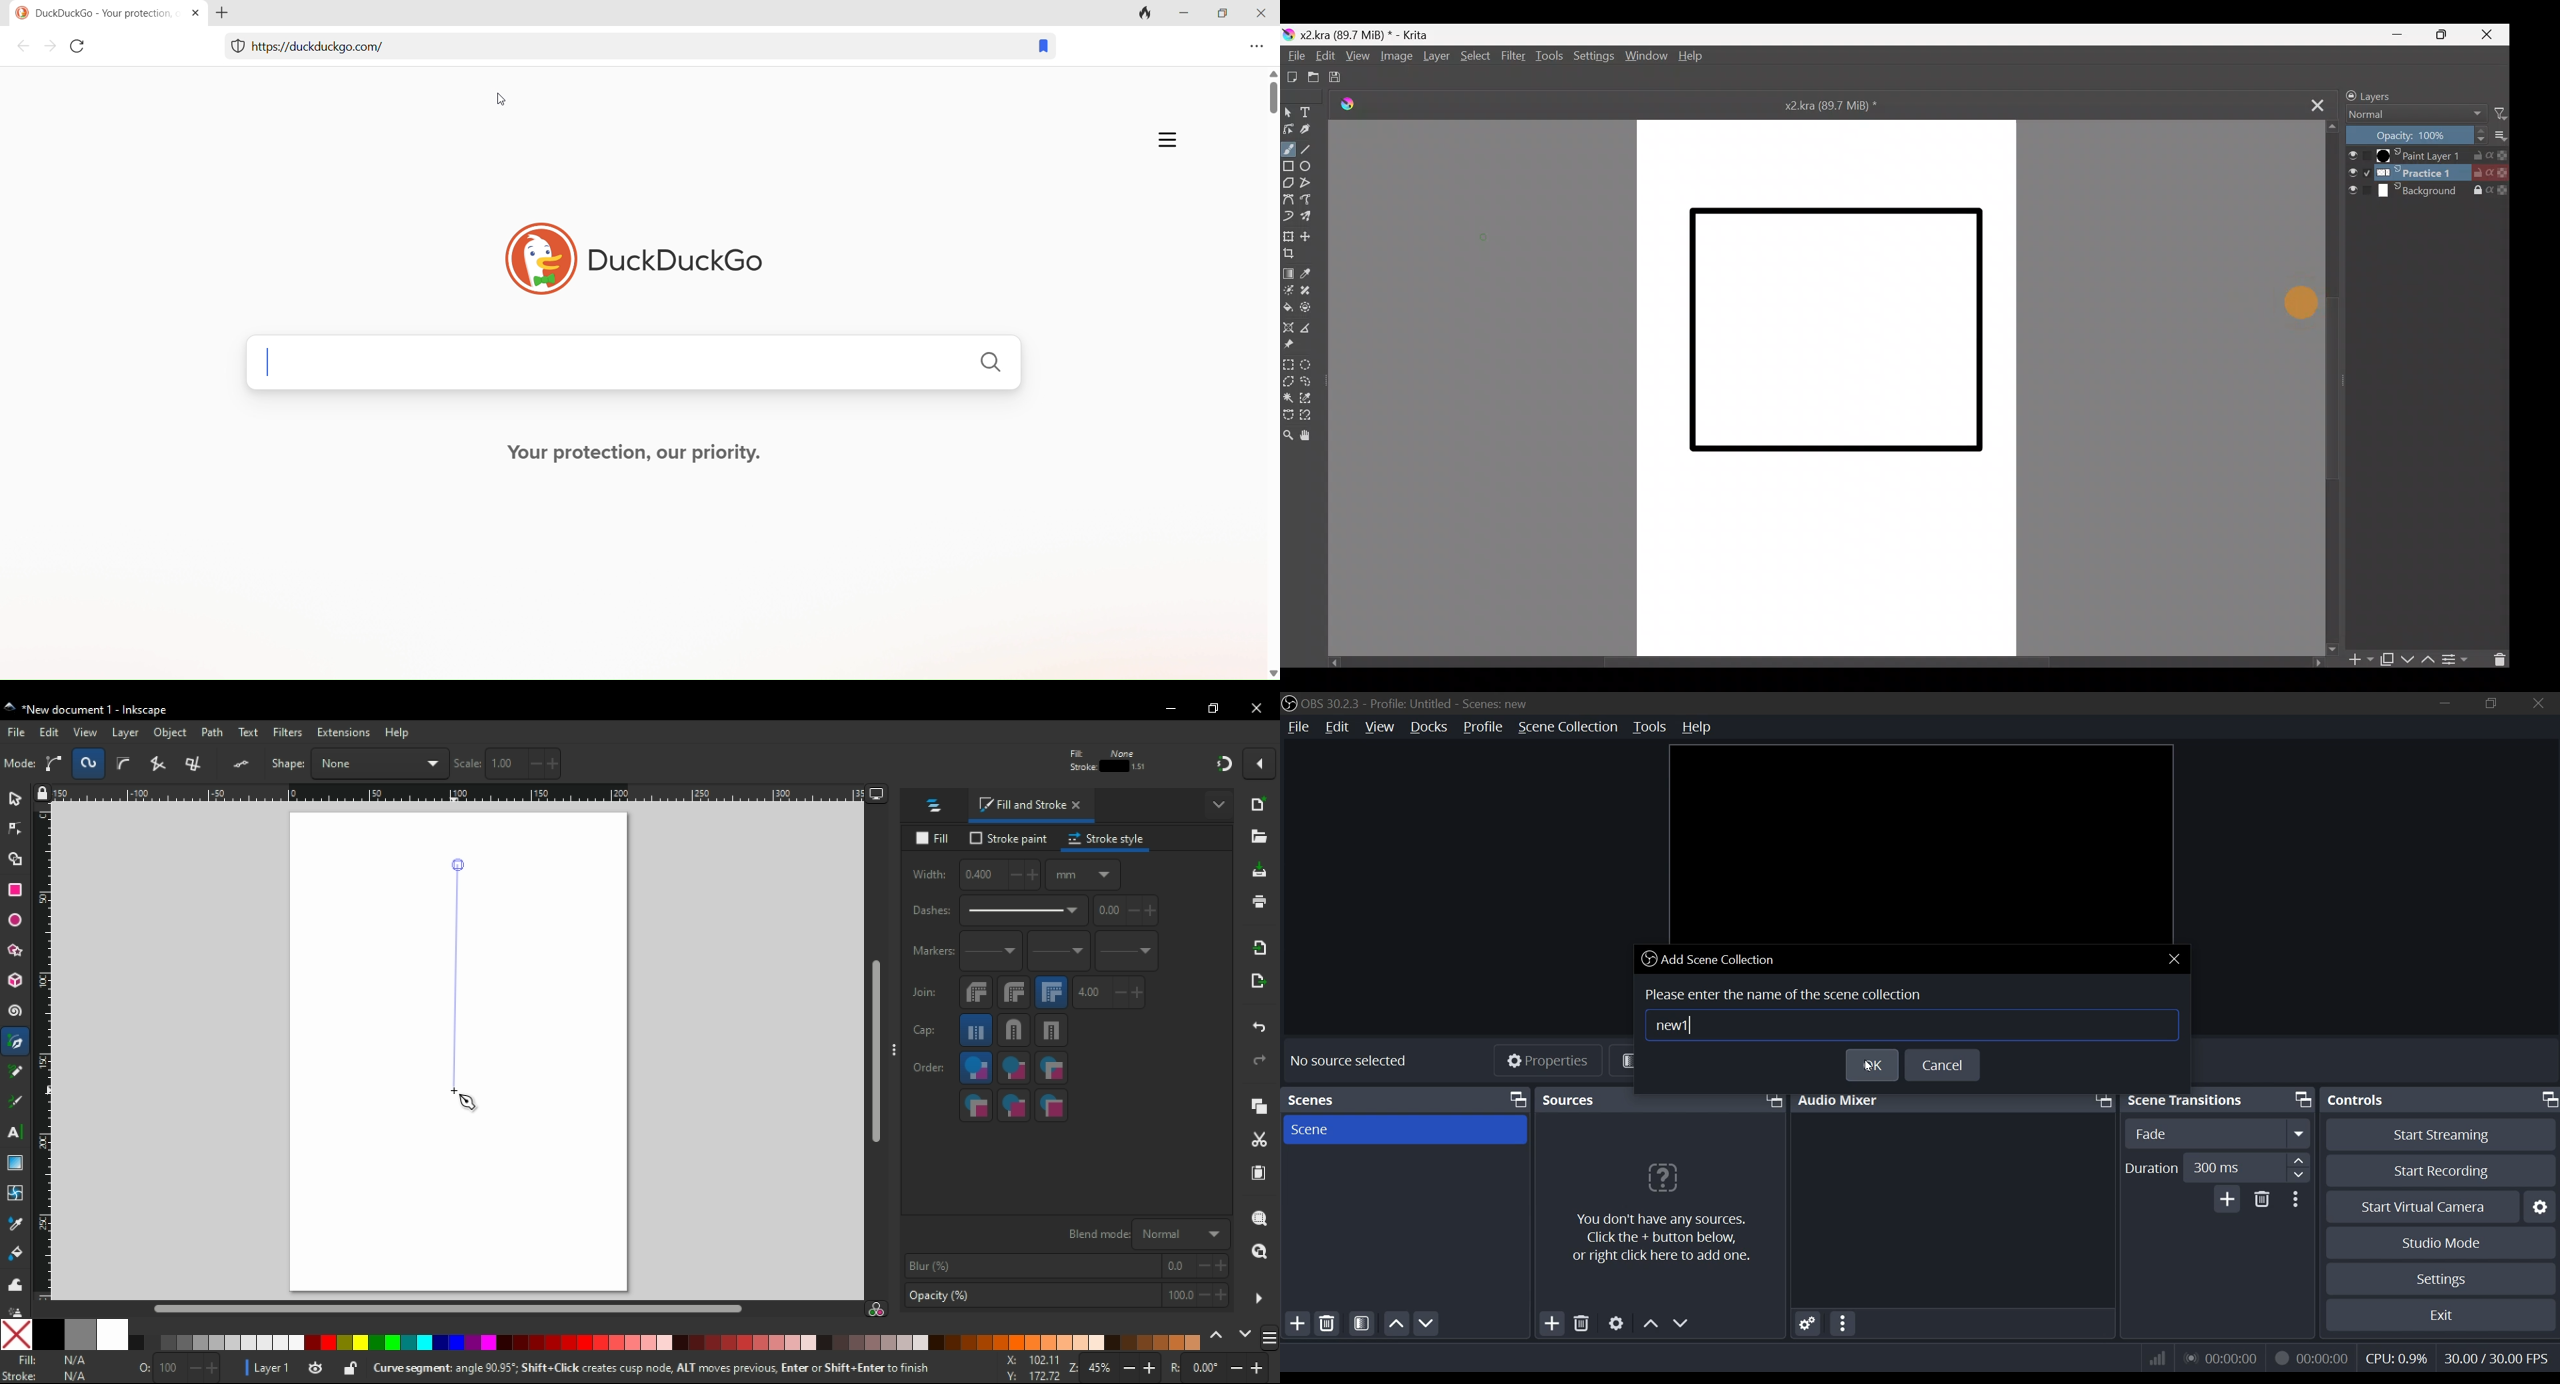 The width and height of the screenshot is (2576, 1400). What do you see at coordinates (2397, 35) in the screenshot?
I see `Minimize` at bounding box center [2397, 35].